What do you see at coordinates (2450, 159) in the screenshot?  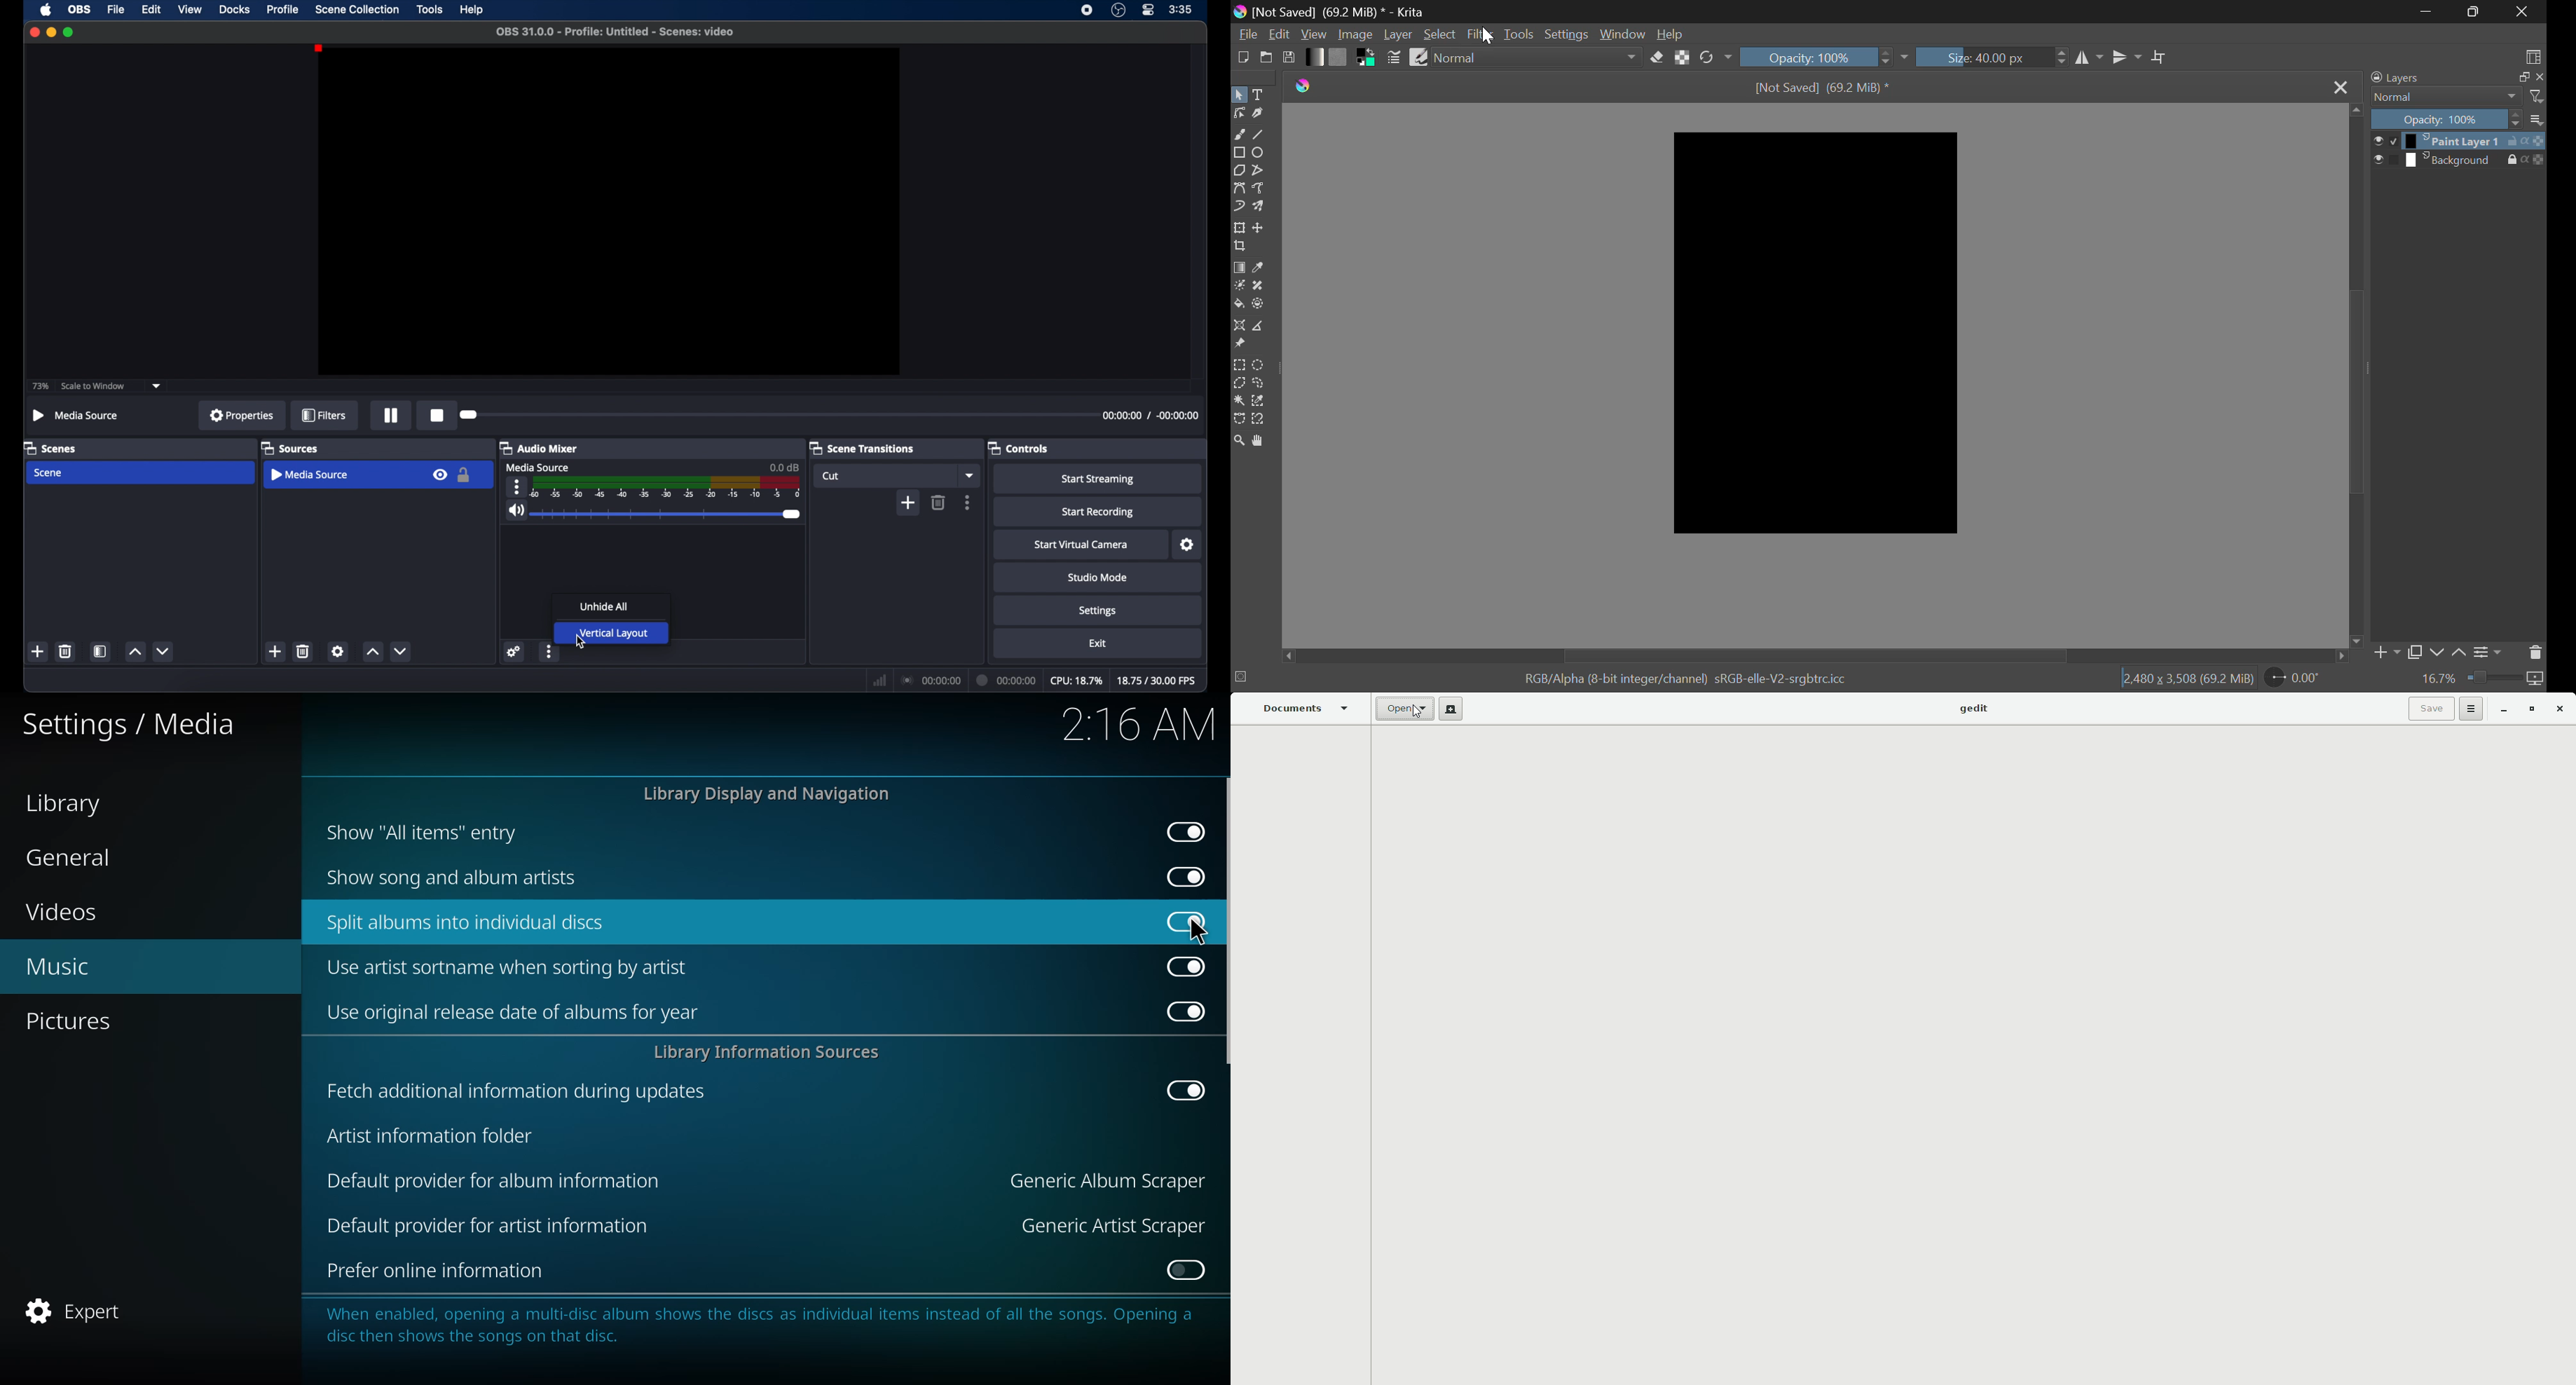 I see `background` at bounding box center [2450, 159].